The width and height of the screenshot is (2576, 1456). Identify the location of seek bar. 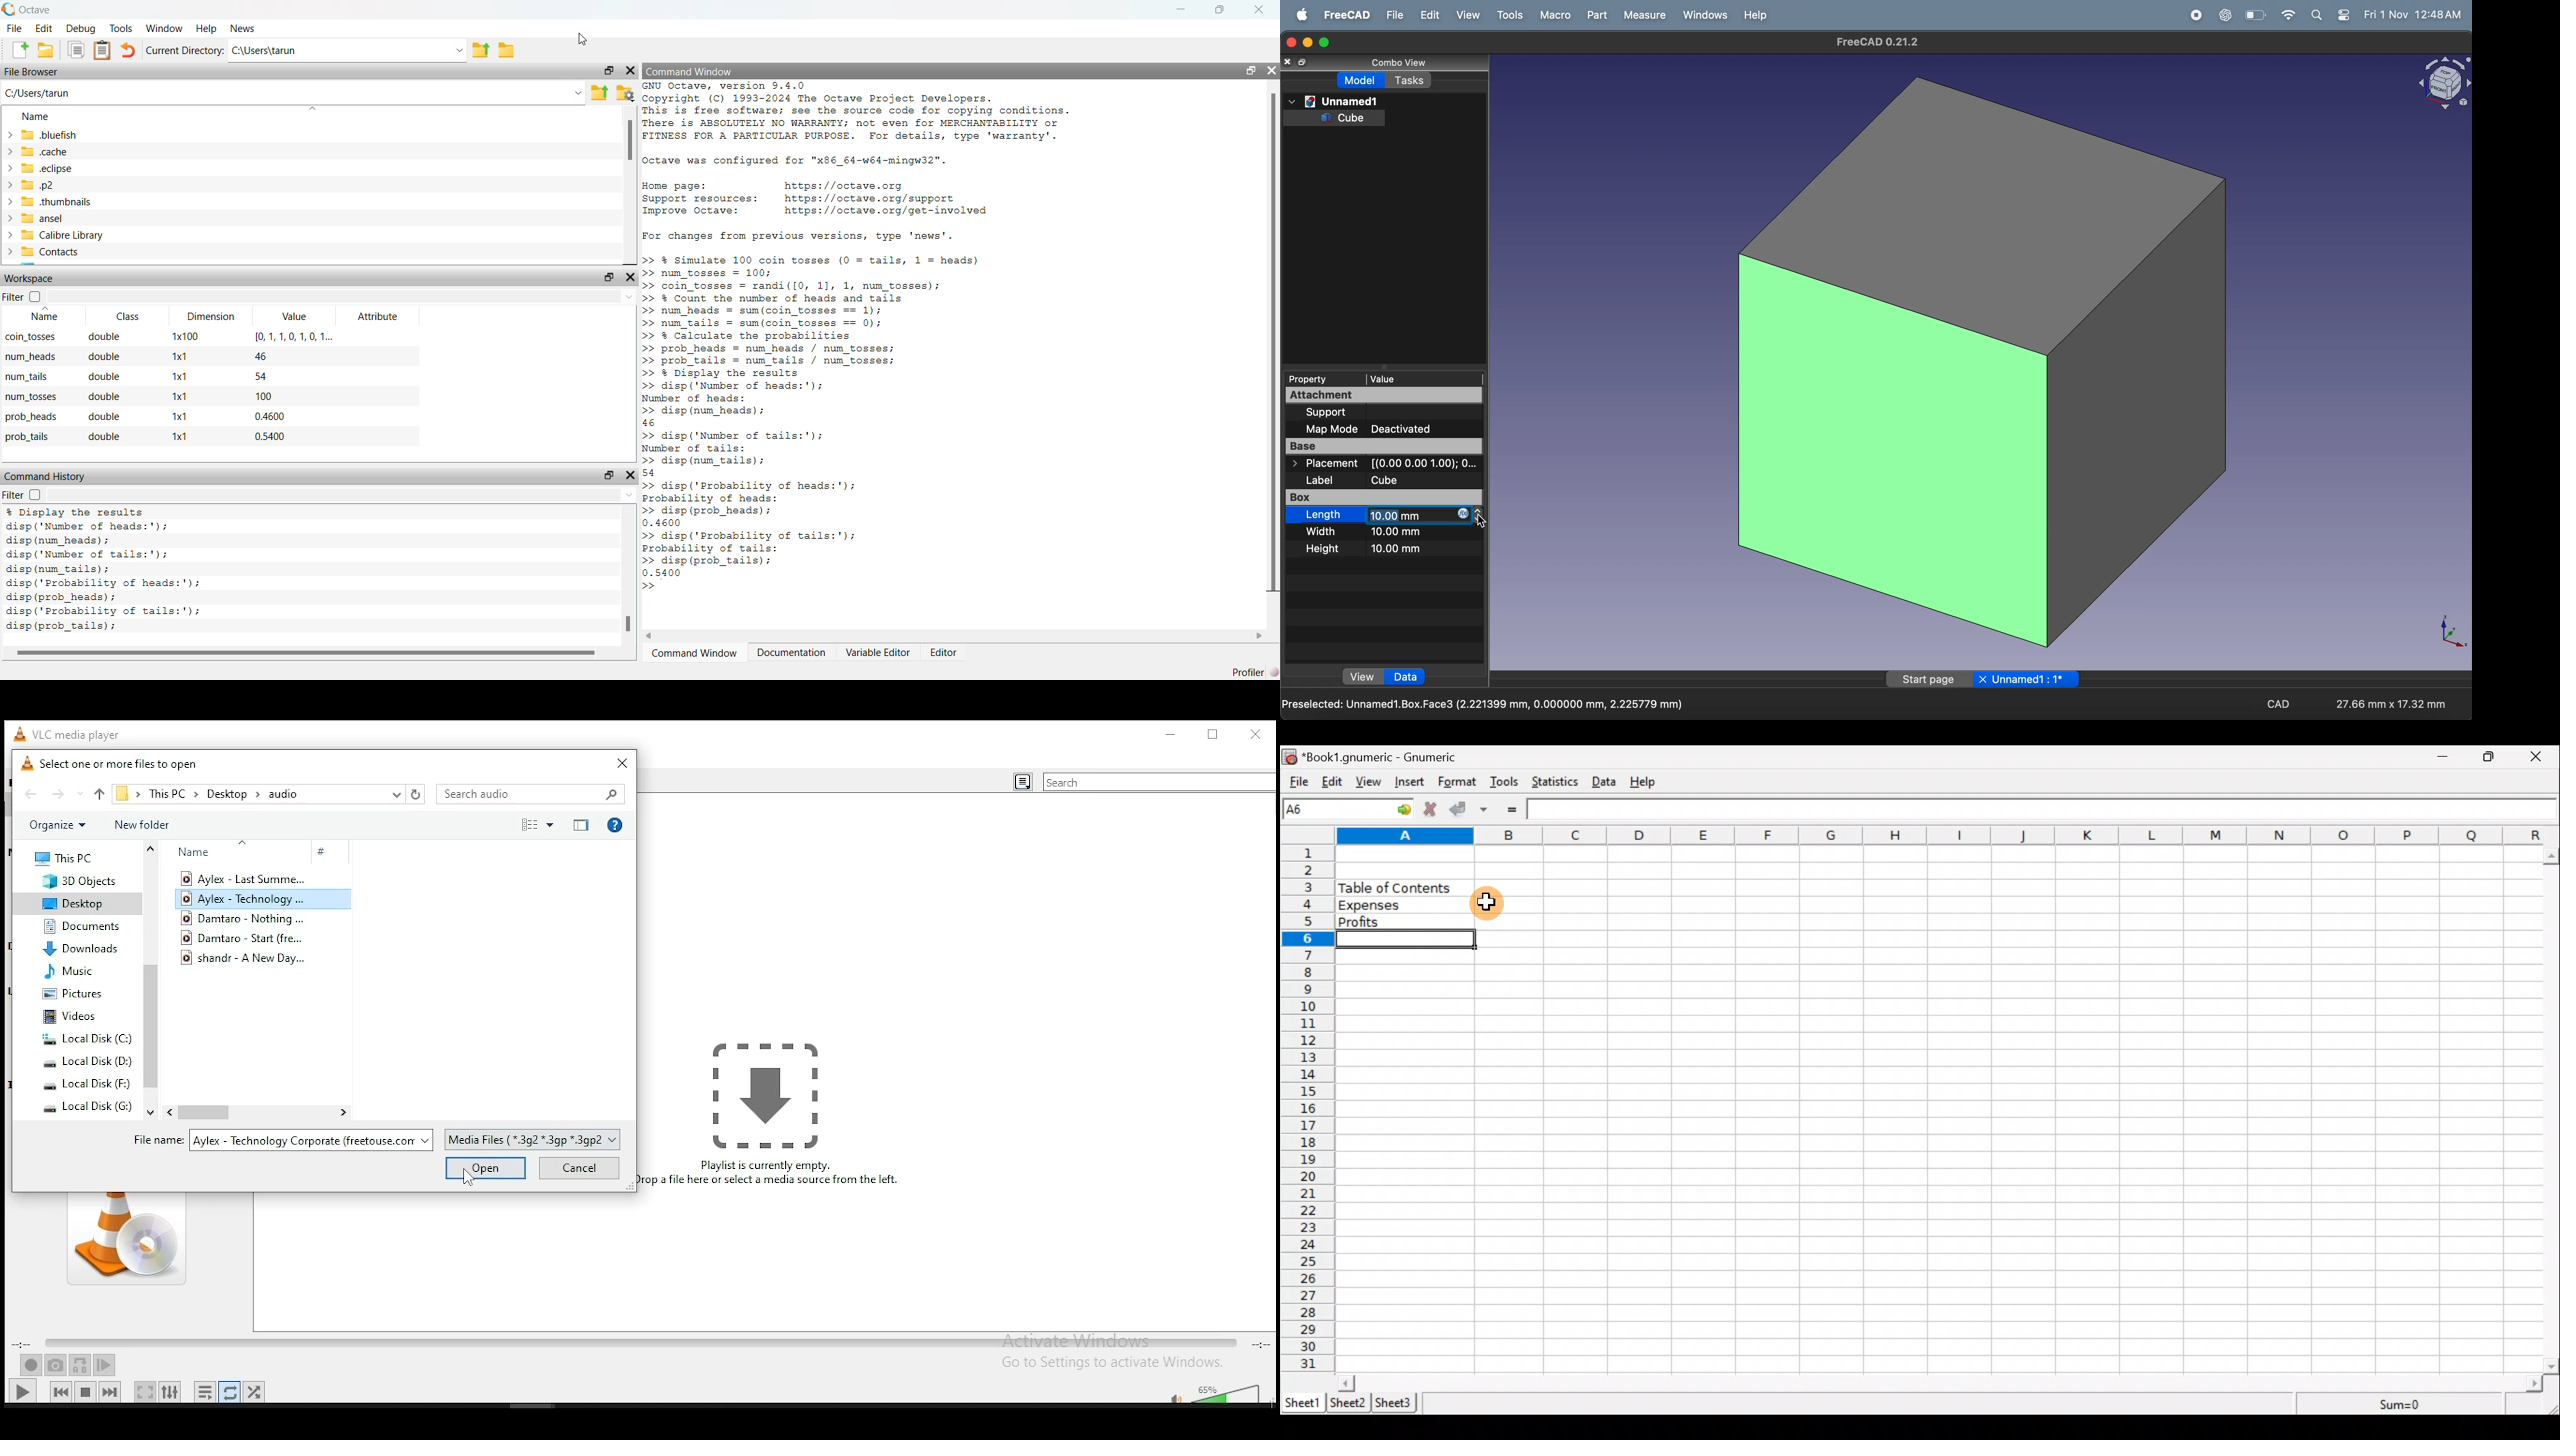
(640, 1344).